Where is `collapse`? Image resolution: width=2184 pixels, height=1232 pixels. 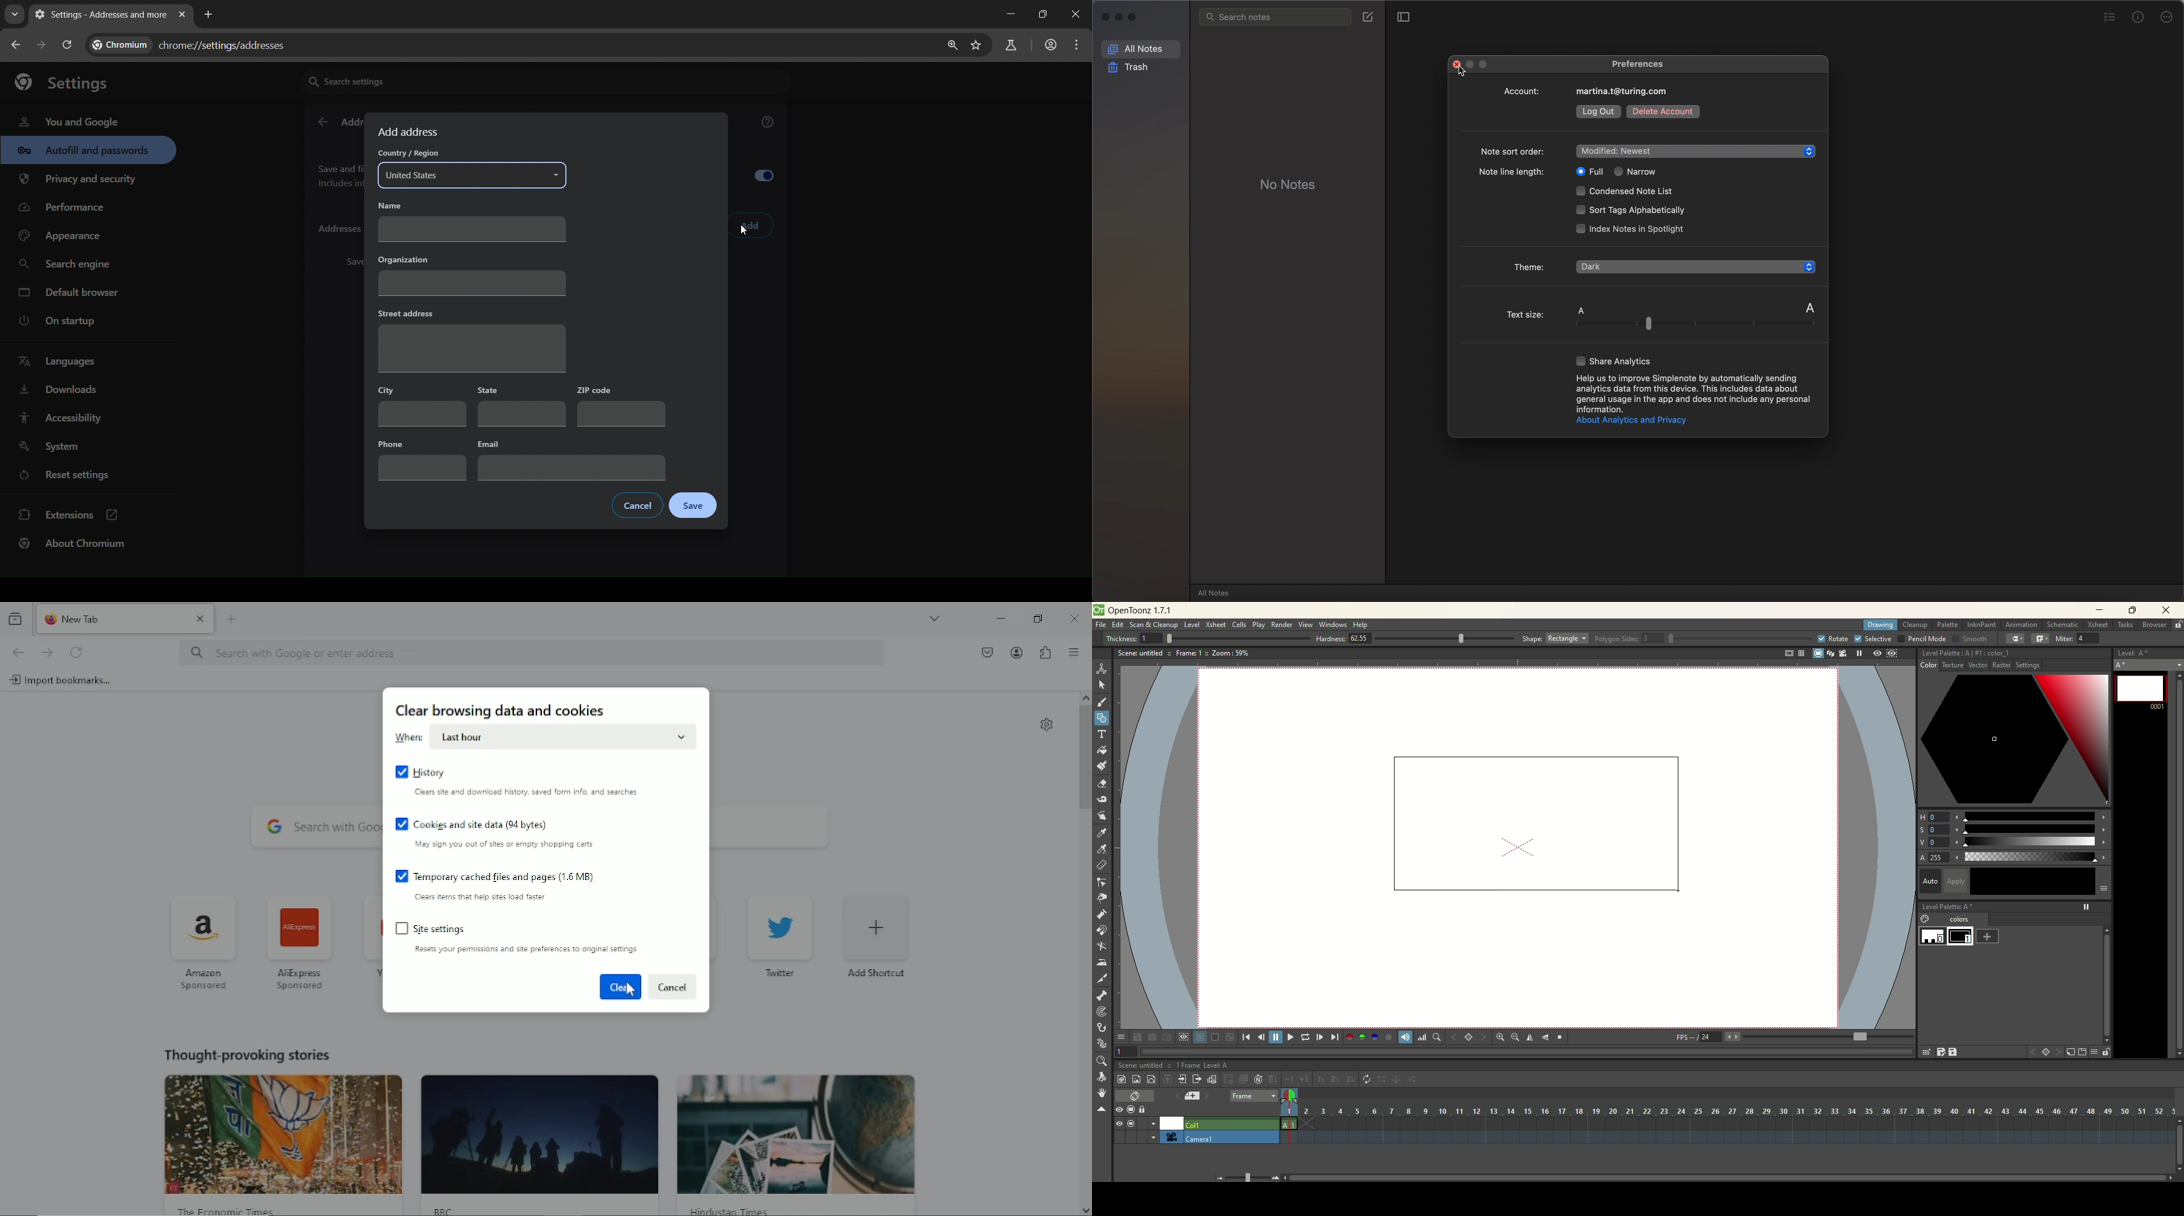 collapse is located at coordinates (1167, 1079).